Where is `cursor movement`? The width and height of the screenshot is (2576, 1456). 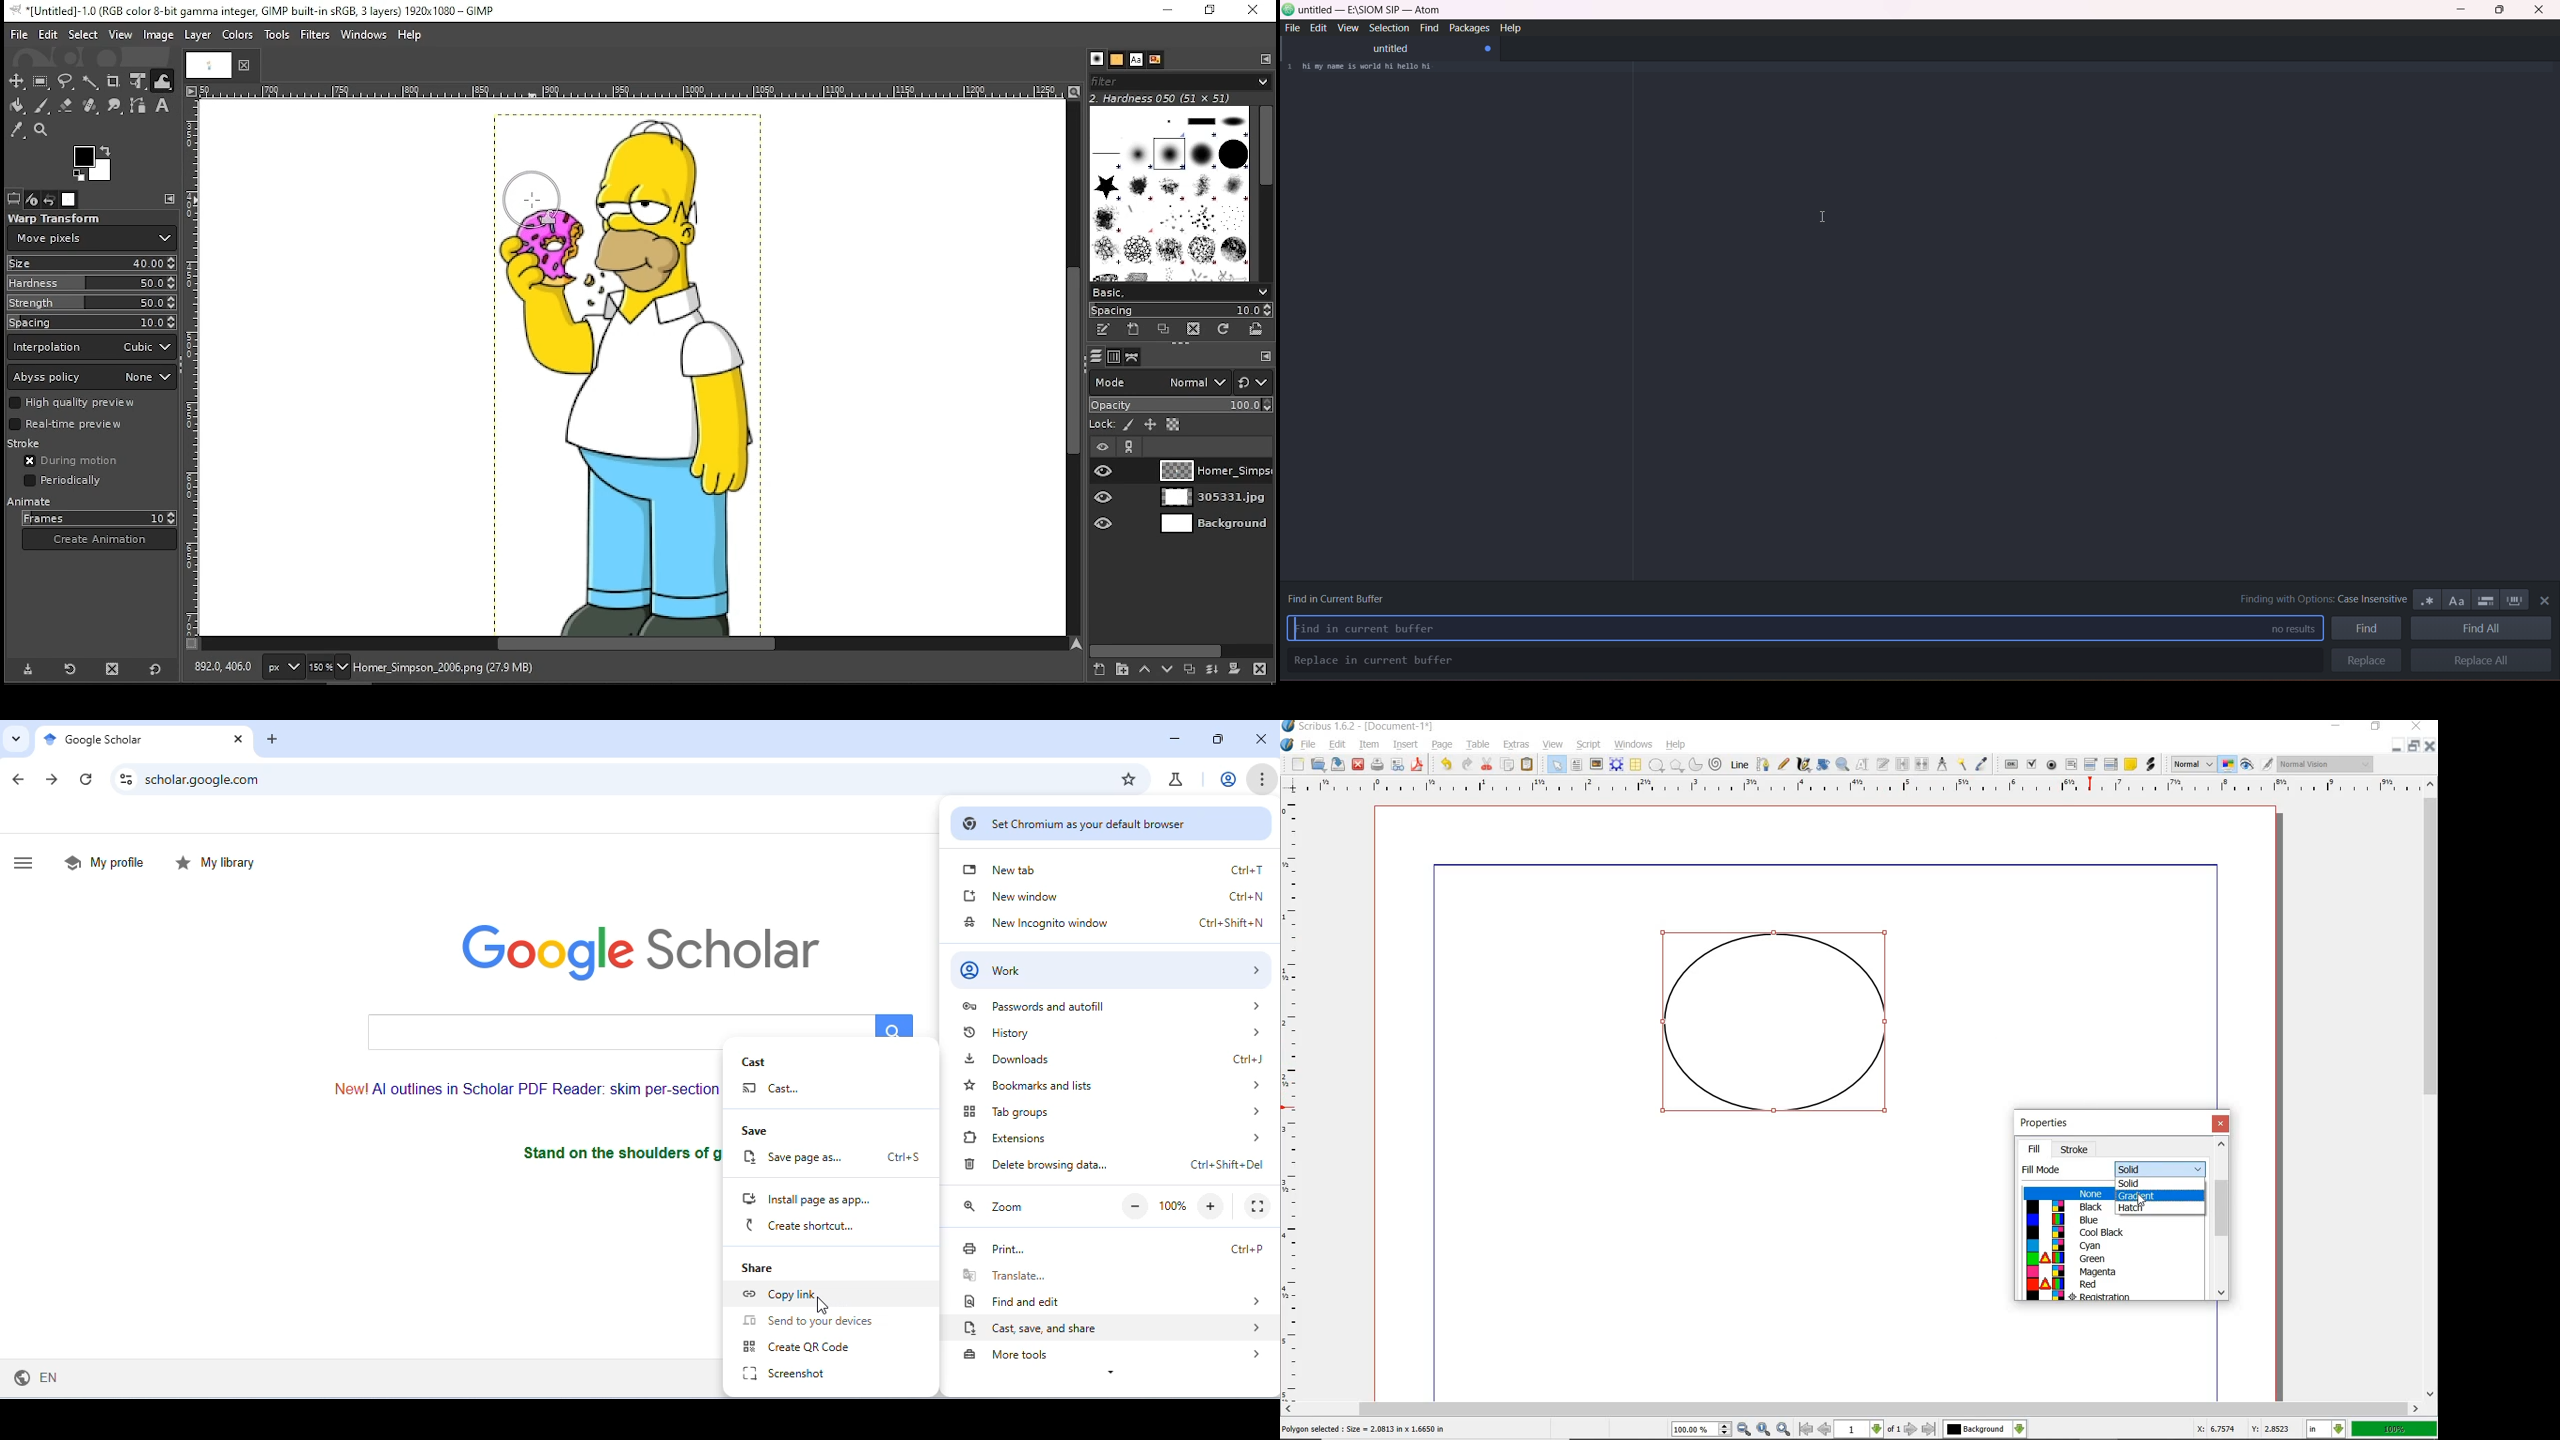
cursor movement is located at coordinates (822, 1304).